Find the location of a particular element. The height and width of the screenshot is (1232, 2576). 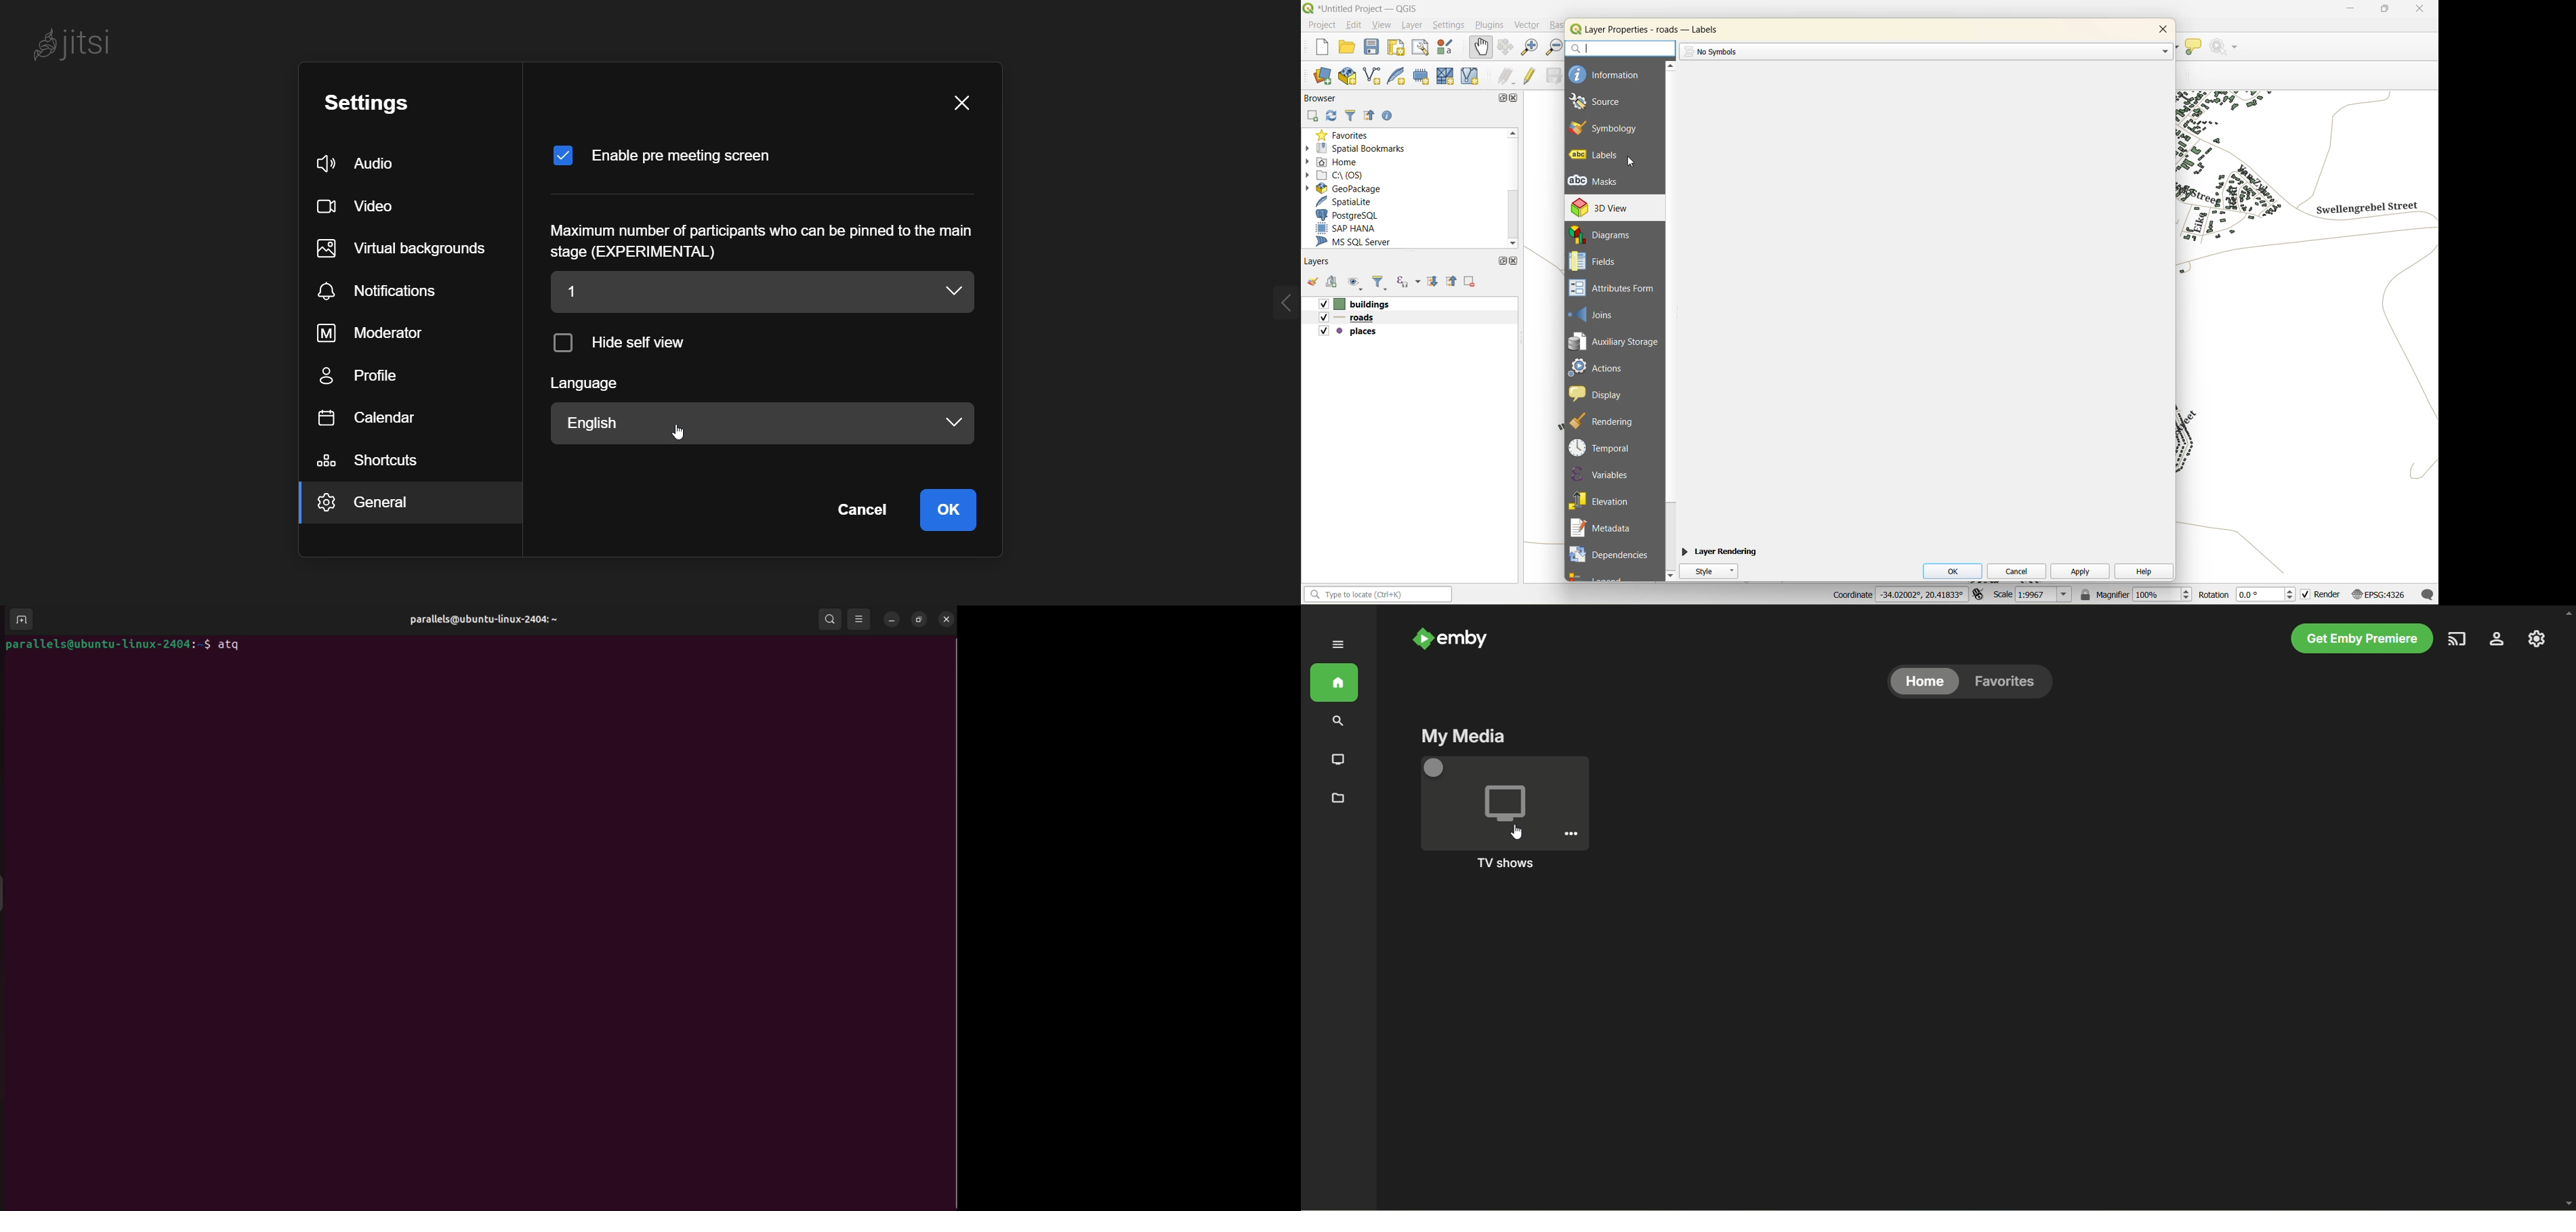

joins is located at coordinates (1598, 313).